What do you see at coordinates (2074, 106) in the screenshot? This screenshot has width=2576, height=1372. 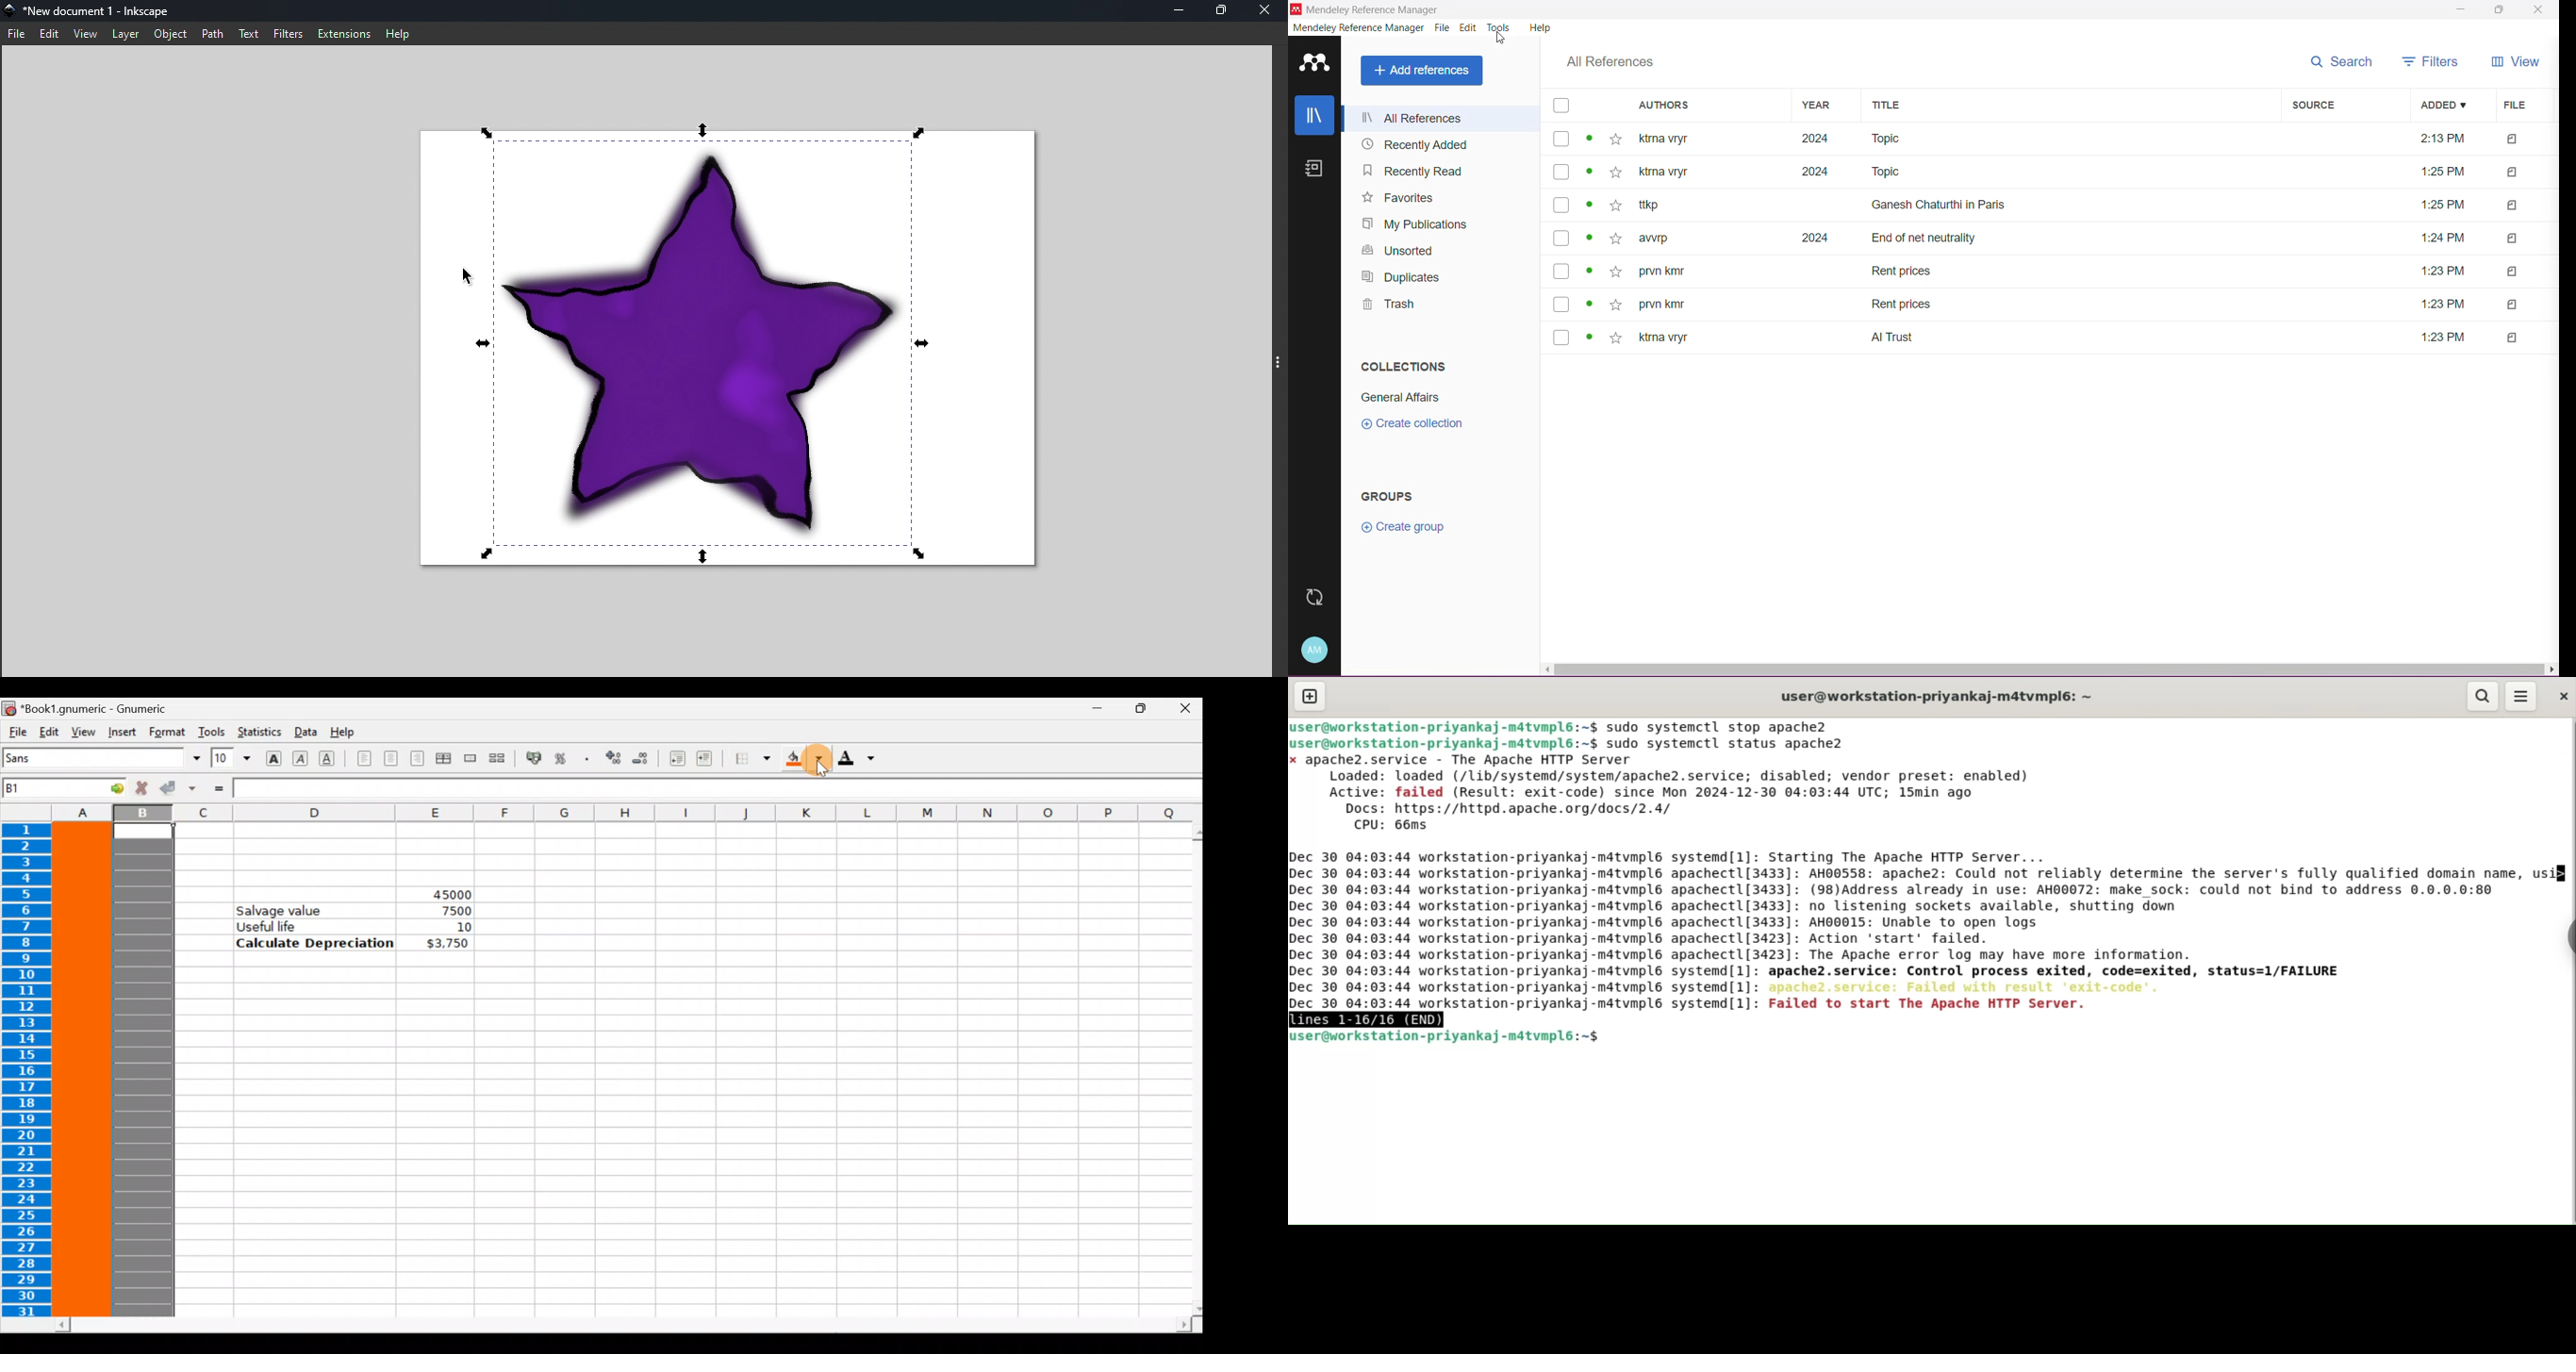 I see `Title` at bounding box center [2074, 106].